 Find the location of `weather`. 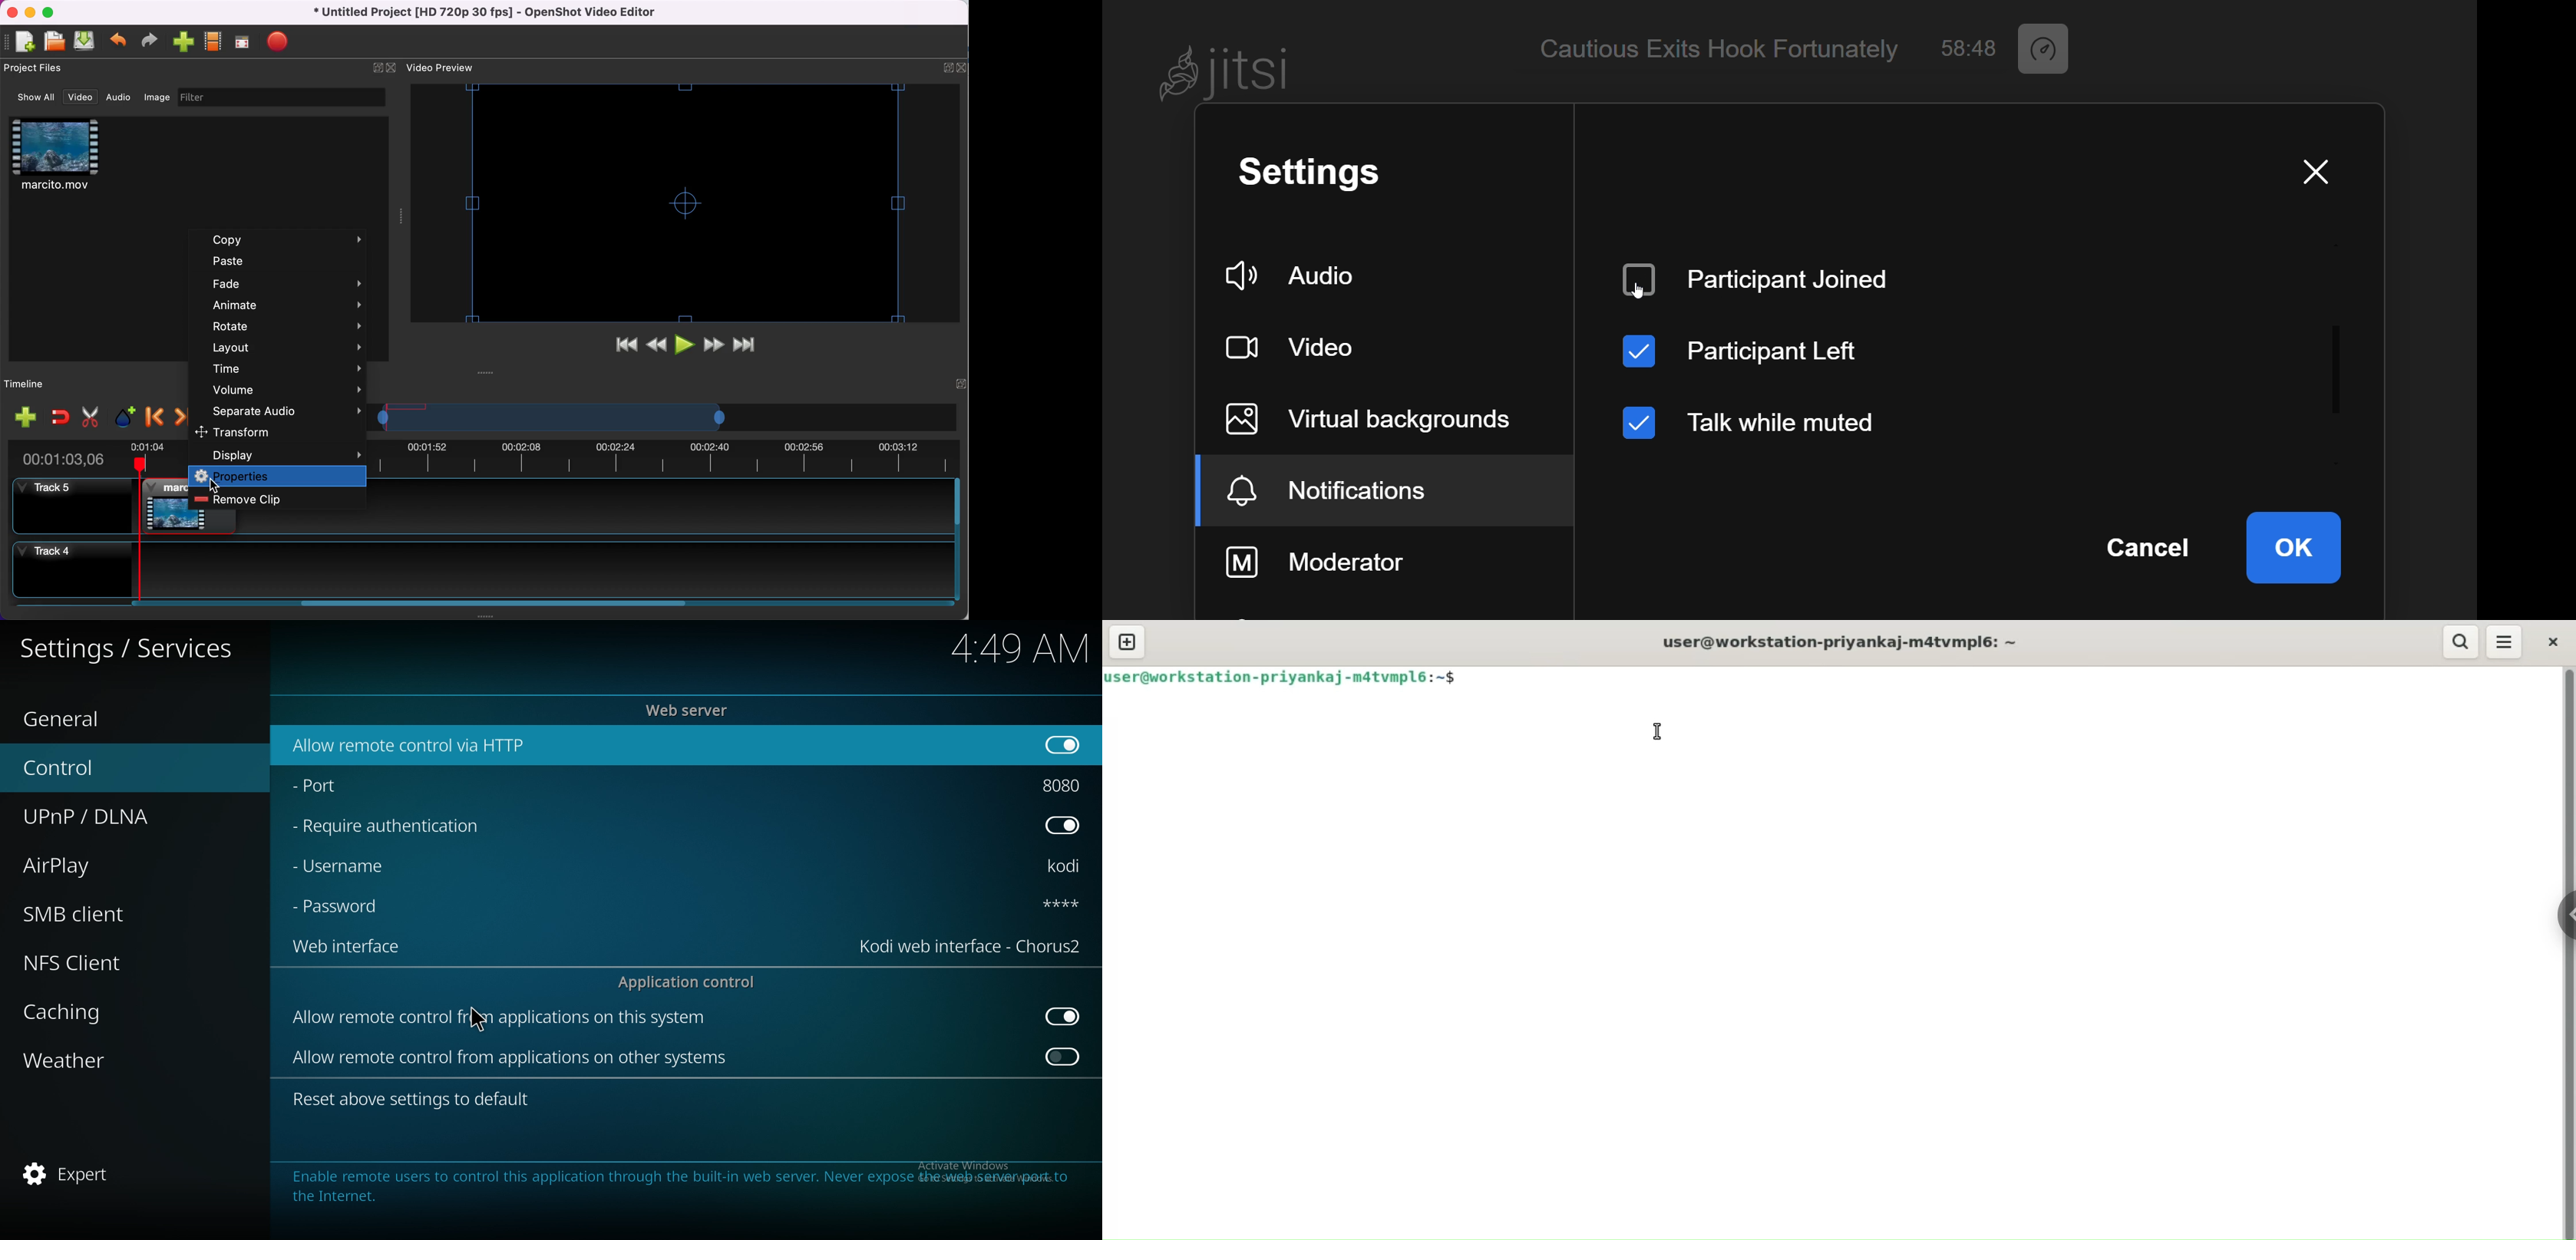

weather is located at coordinates (88, 1061).